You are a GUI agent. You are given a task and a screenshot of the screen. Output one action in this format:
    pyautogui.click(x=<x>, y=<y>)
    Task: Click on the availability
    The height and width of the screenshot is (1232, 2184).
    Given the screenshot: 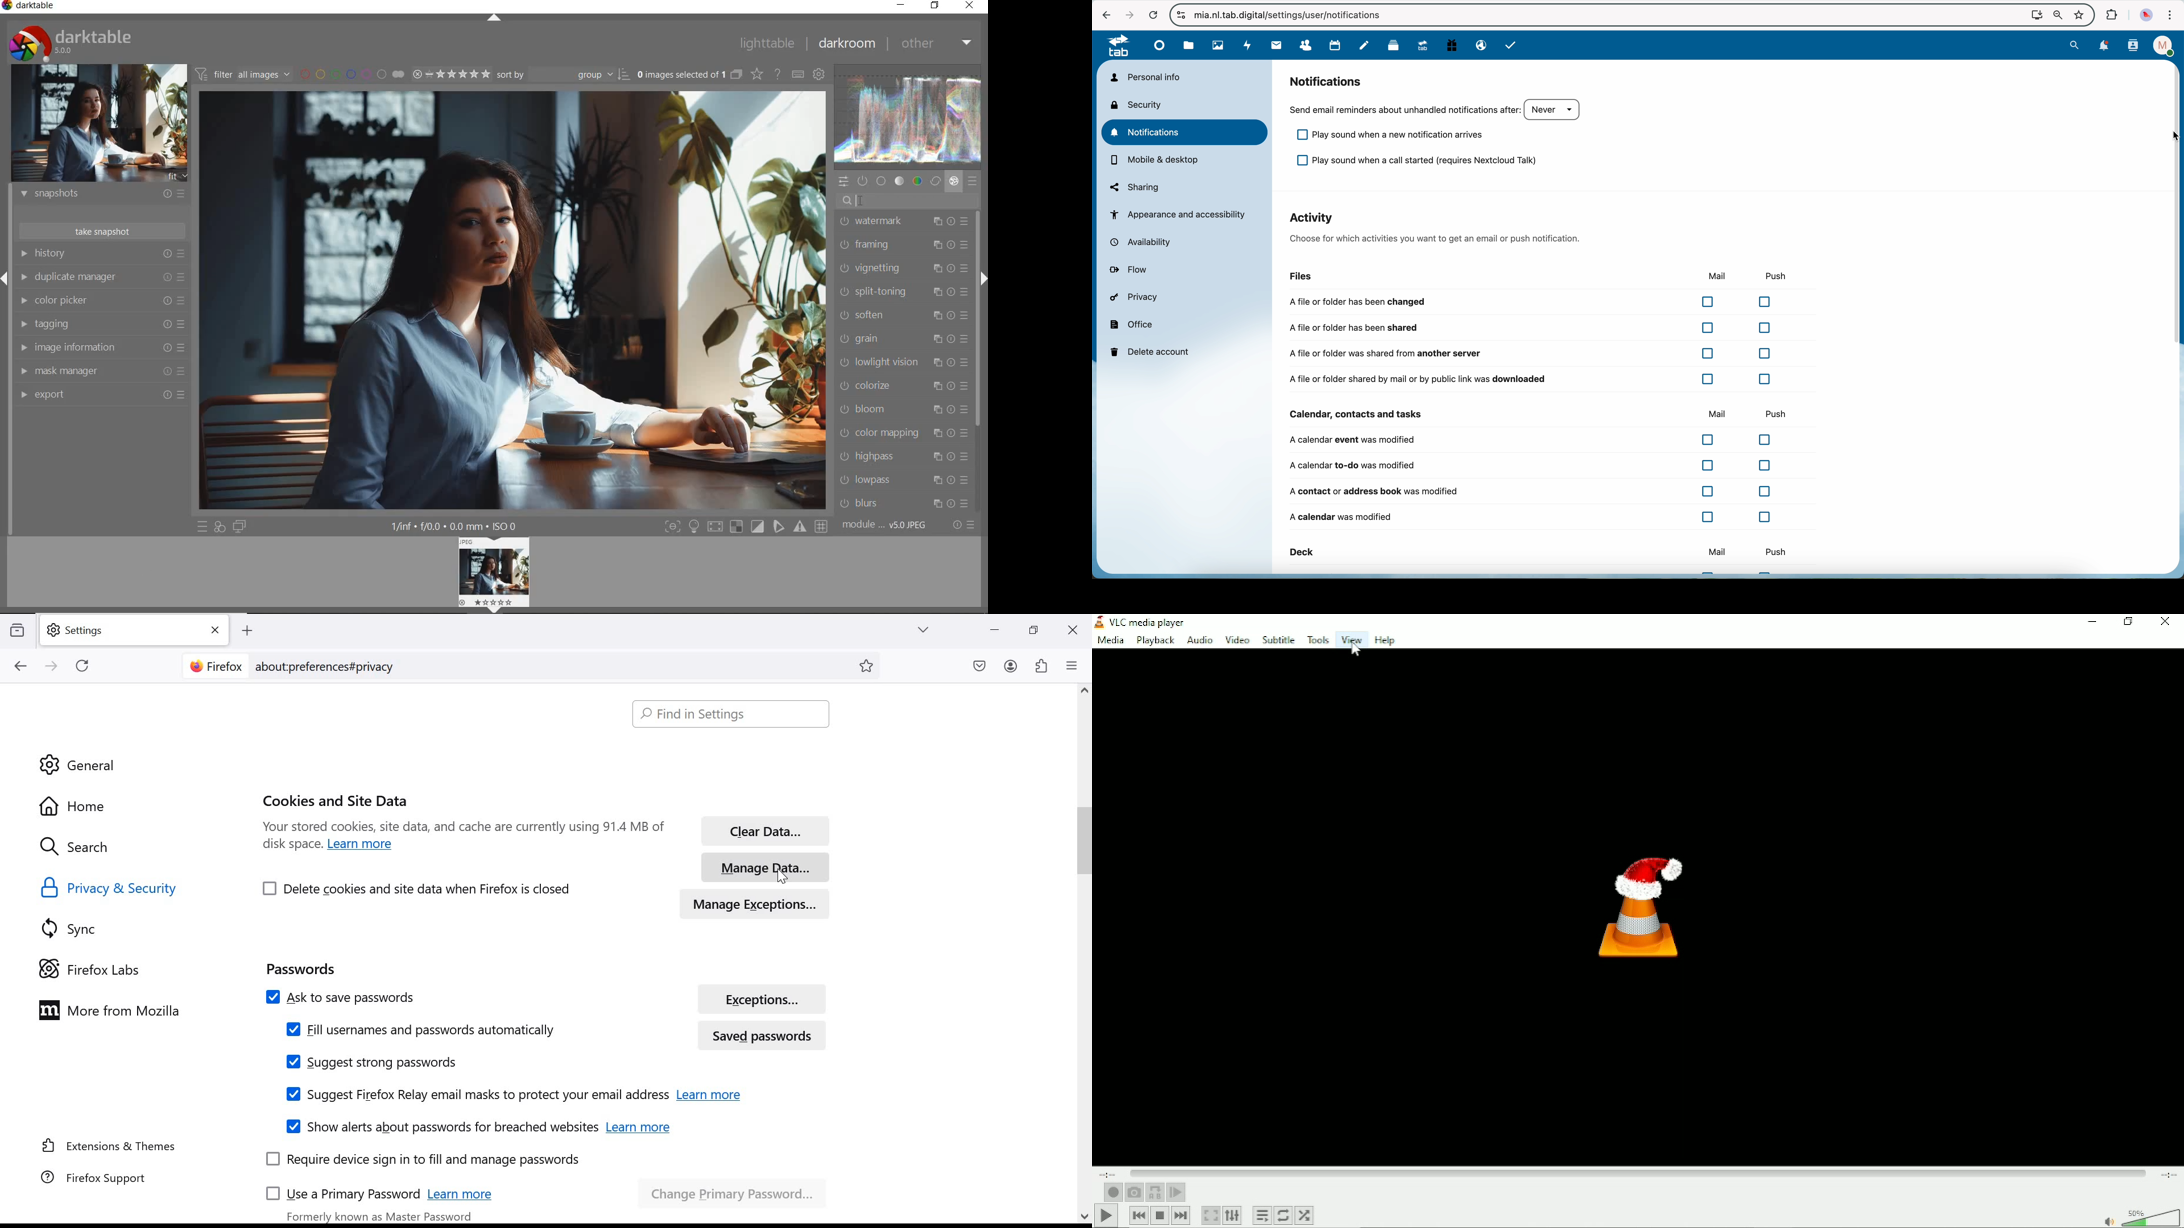 What is the action you would take?
    pyautogui.click(x=1145, y=243)
    